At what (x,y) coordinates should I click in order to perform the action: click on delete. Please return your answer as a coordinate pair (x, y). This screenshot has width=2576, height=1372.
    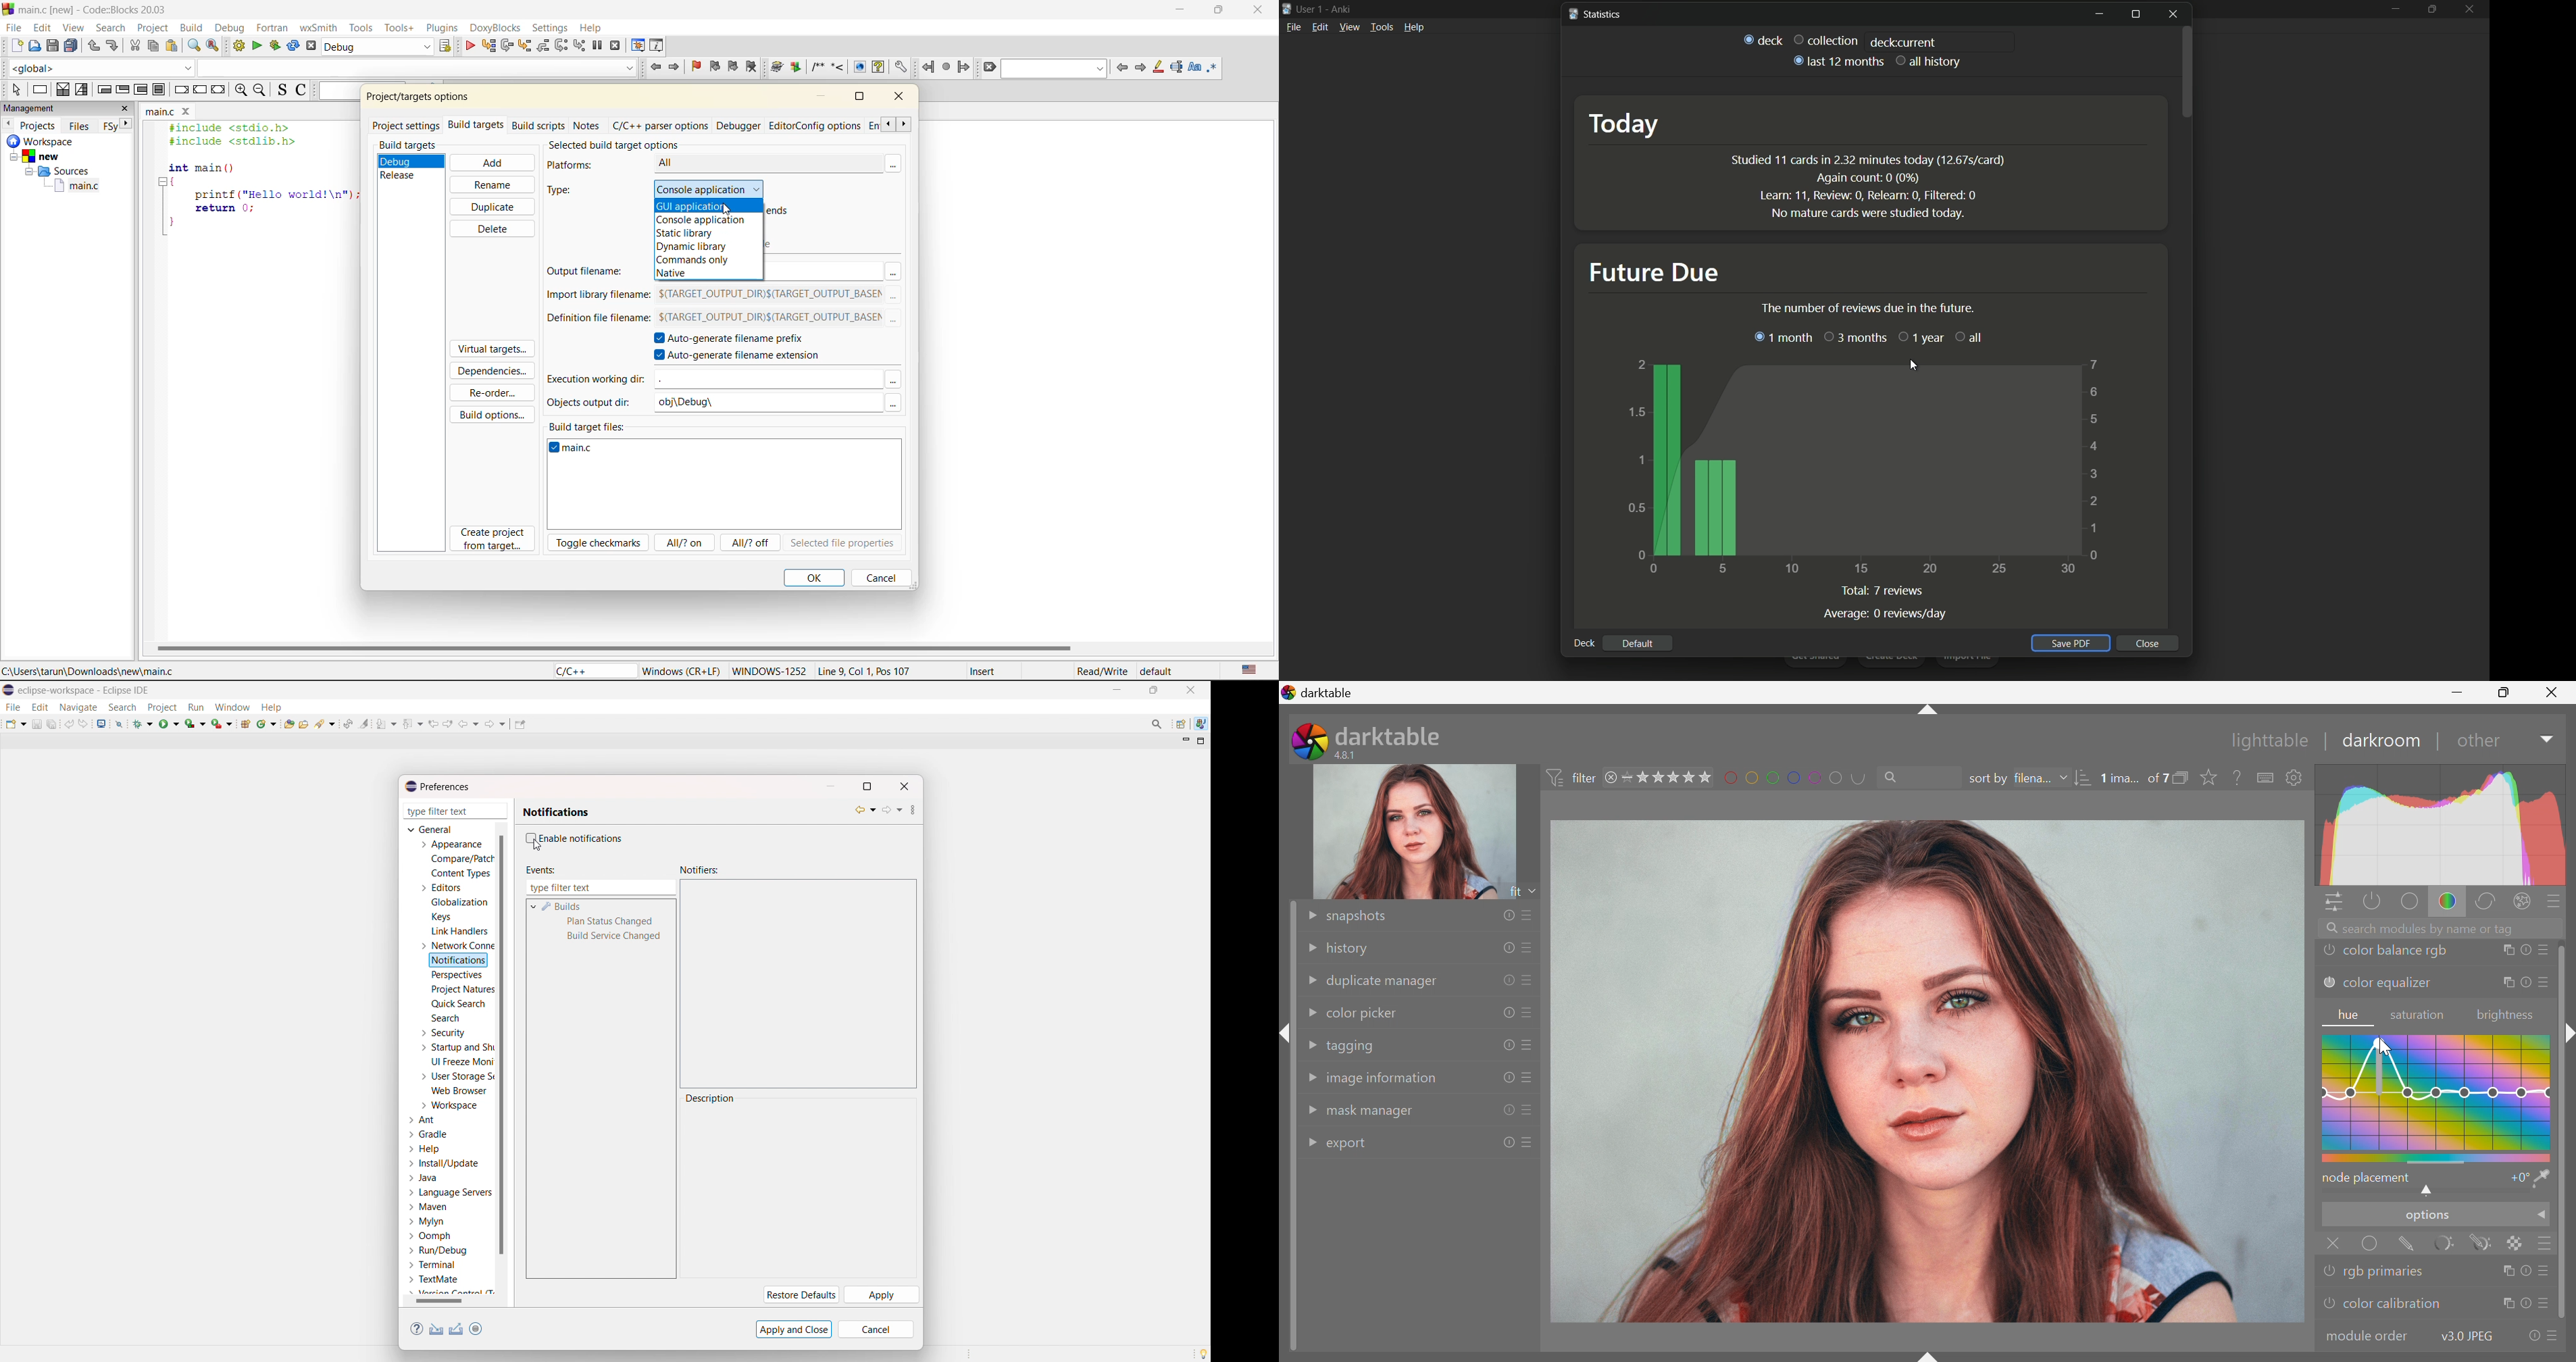
    Looking at the image, I should click on (496, 229).